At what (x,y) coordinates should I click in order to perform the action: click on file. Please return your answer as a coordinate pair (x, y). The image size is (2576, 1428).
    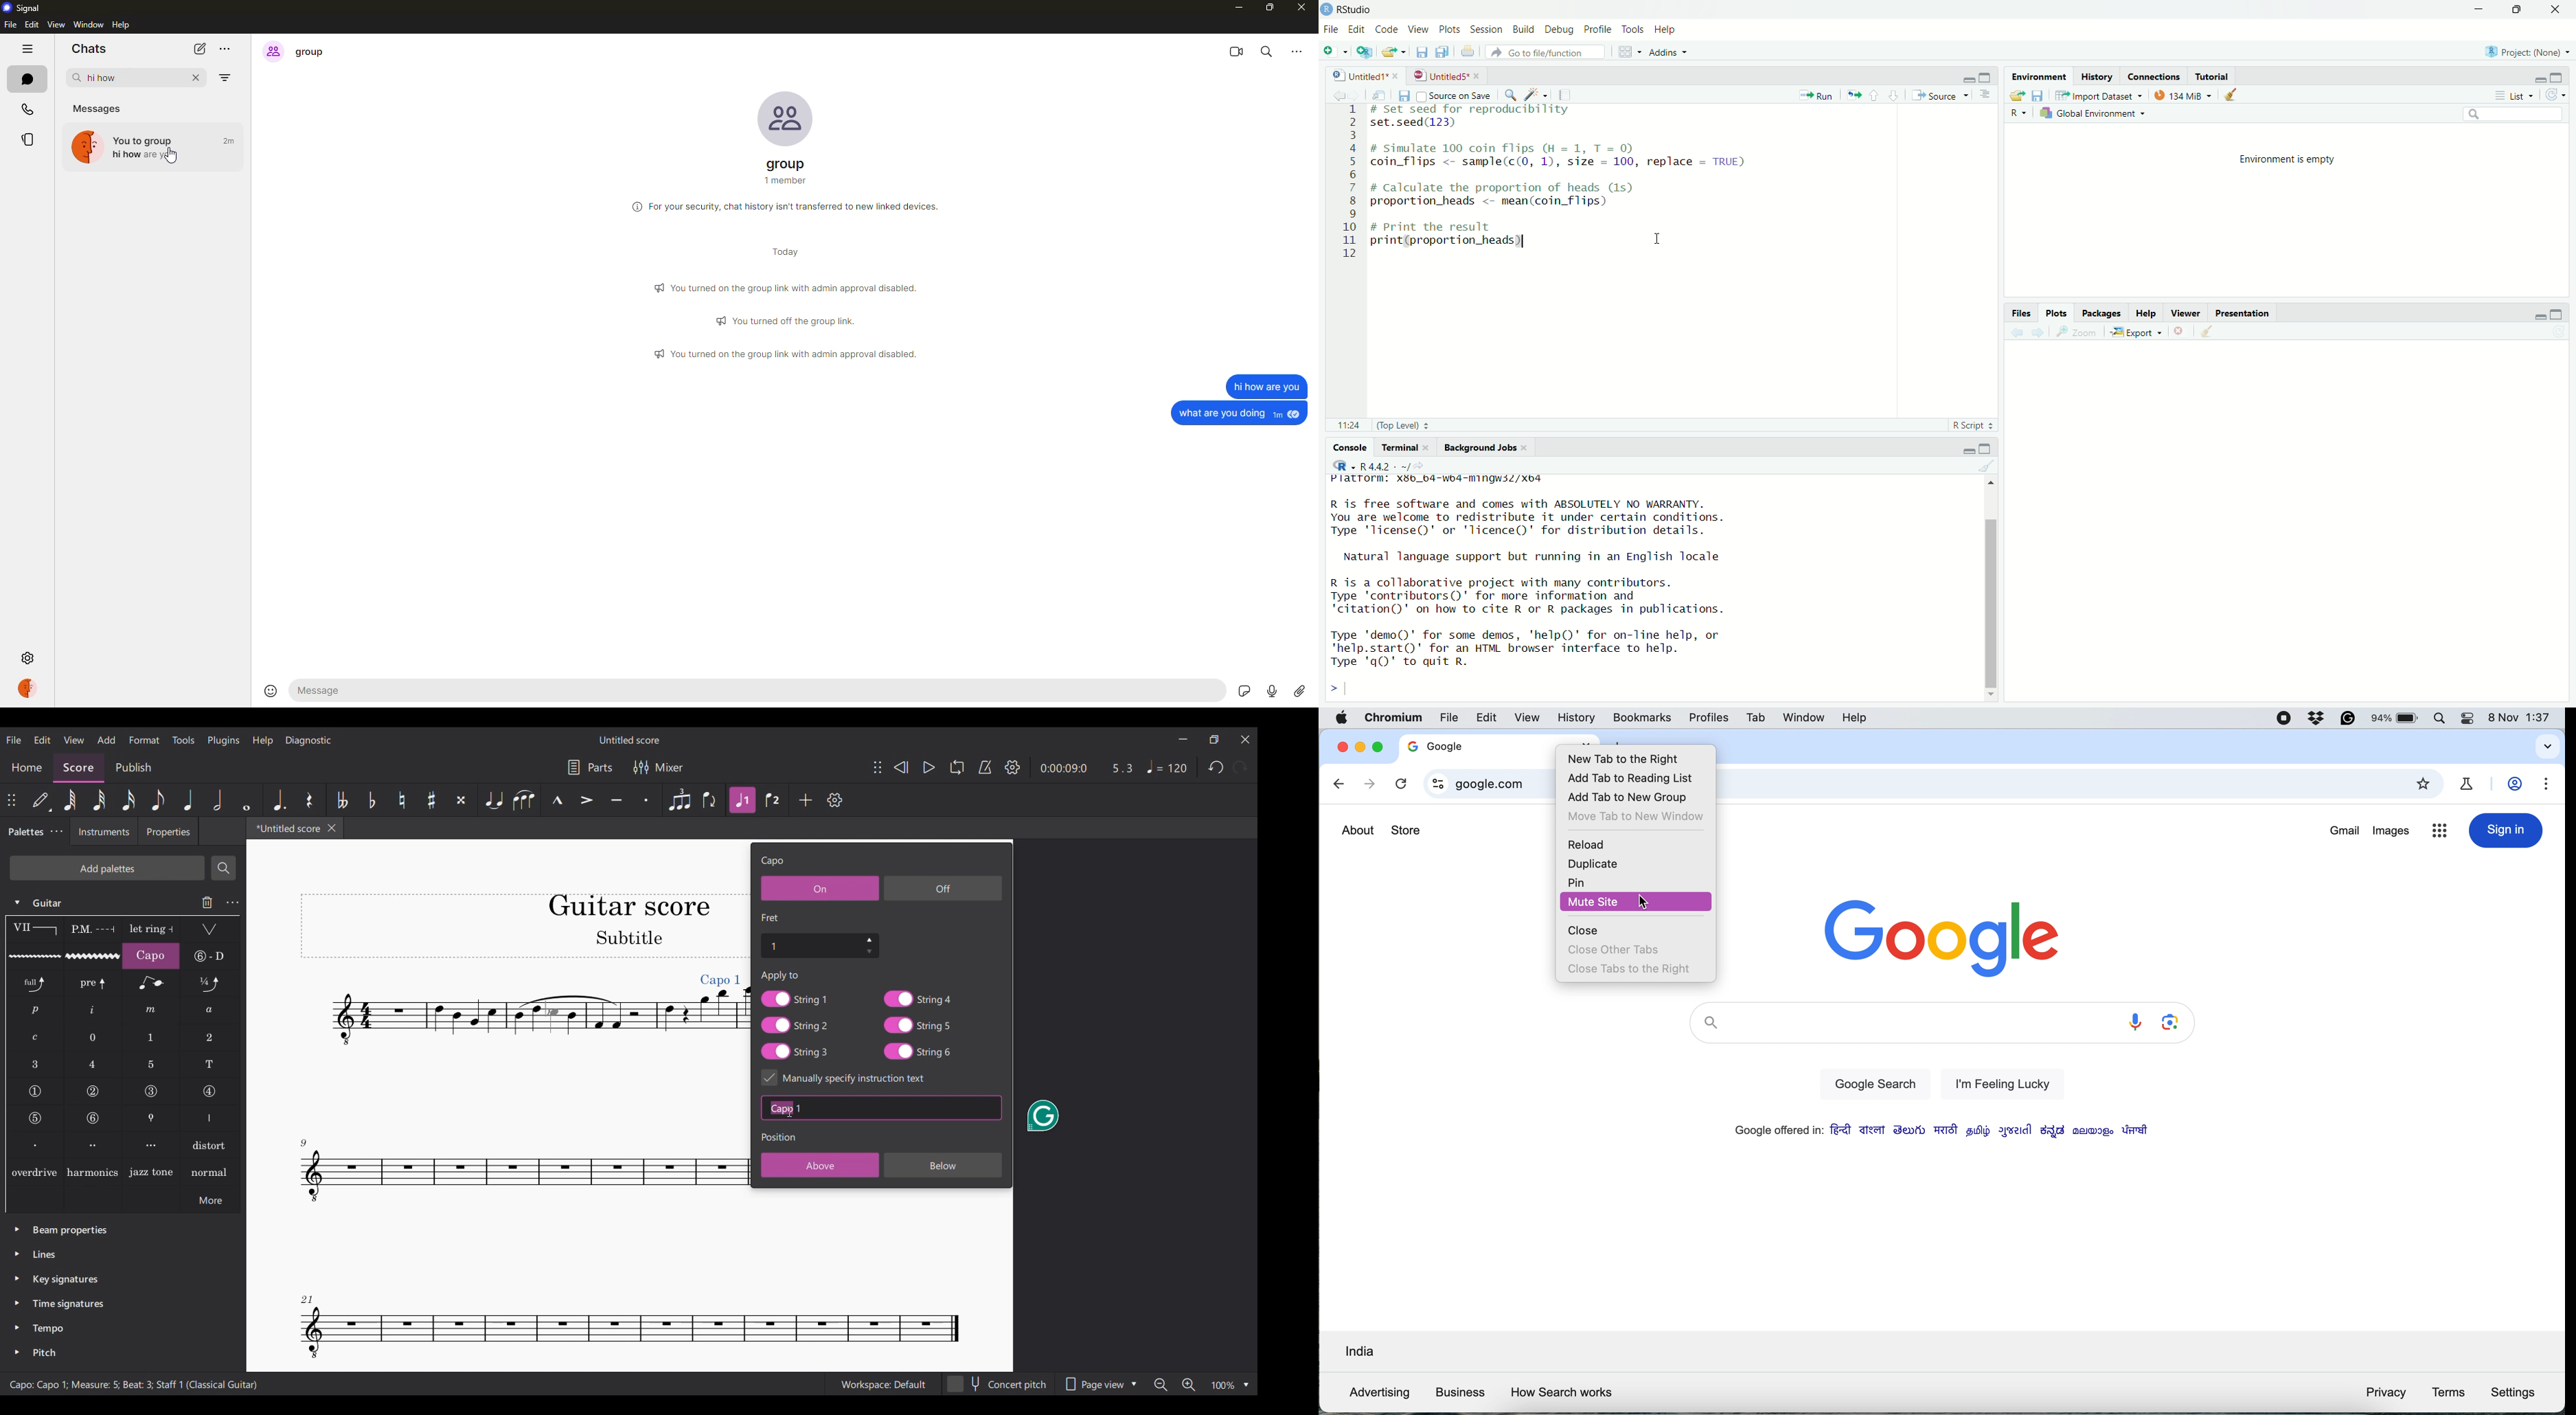
    Looking at the image, I should click on (1330, 31).